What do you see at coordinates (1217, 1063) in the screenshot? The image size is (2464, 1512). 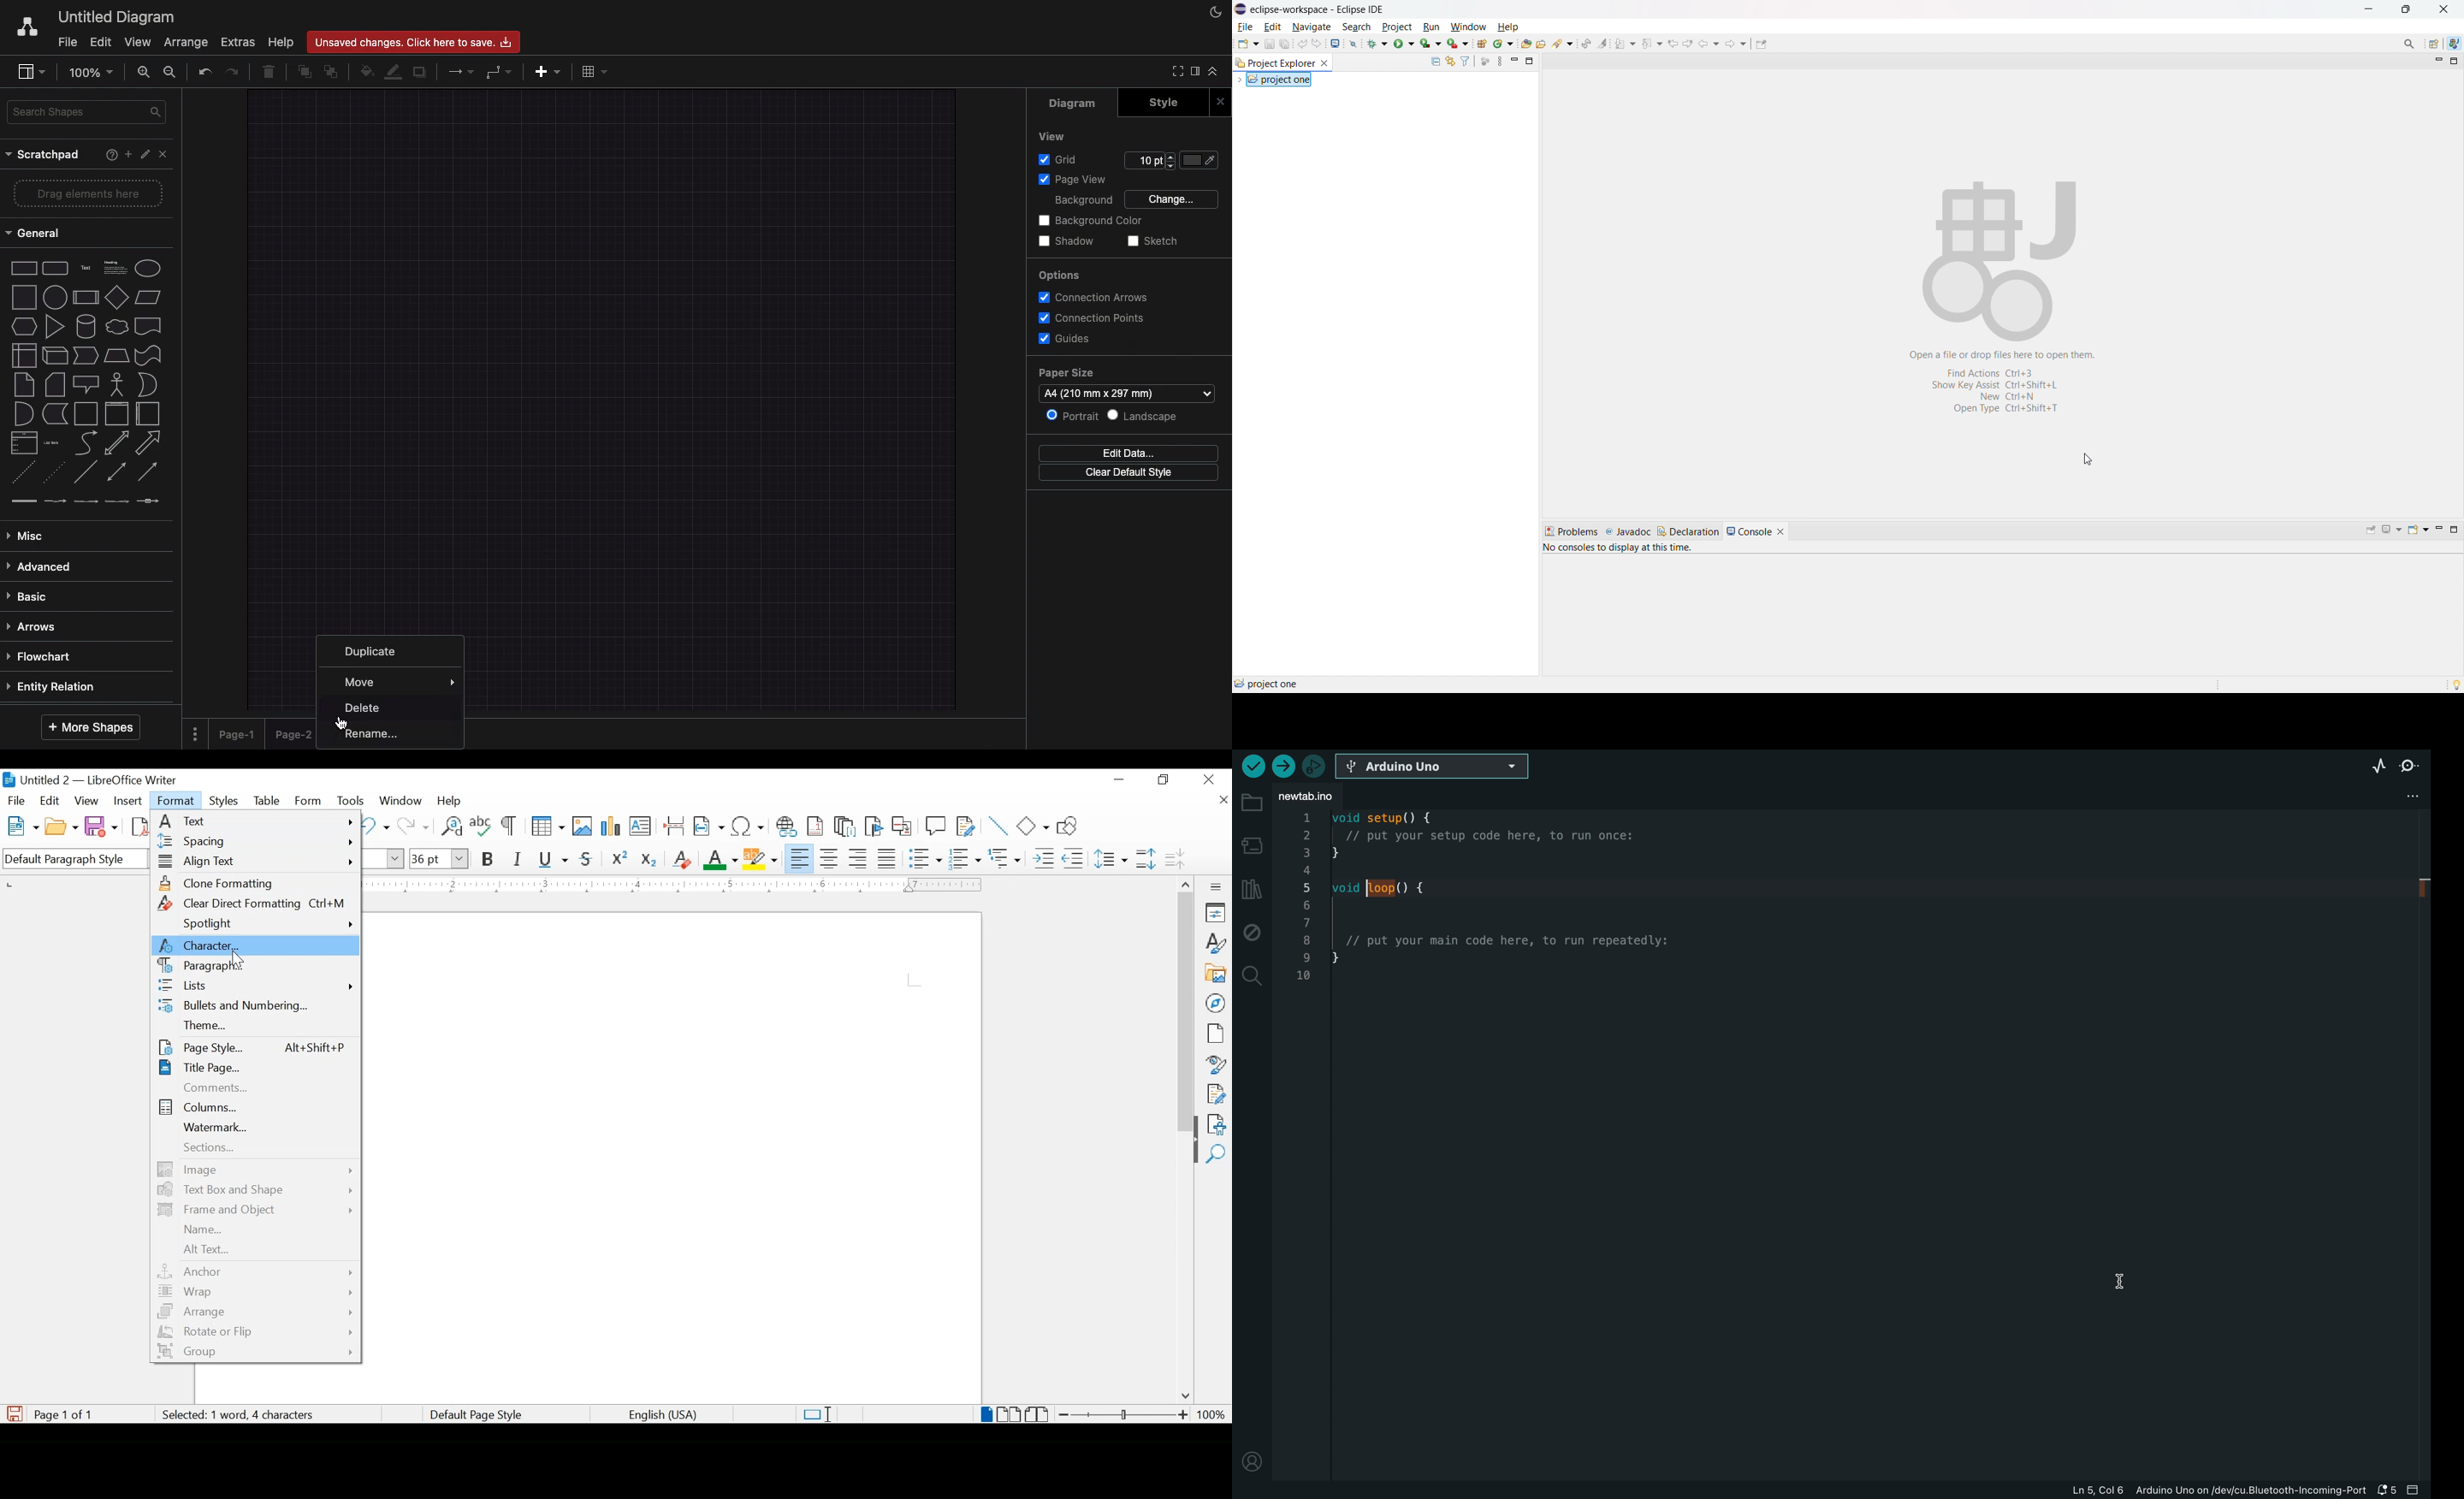 I see `style inspector` at bounding box center [1217, 1063].